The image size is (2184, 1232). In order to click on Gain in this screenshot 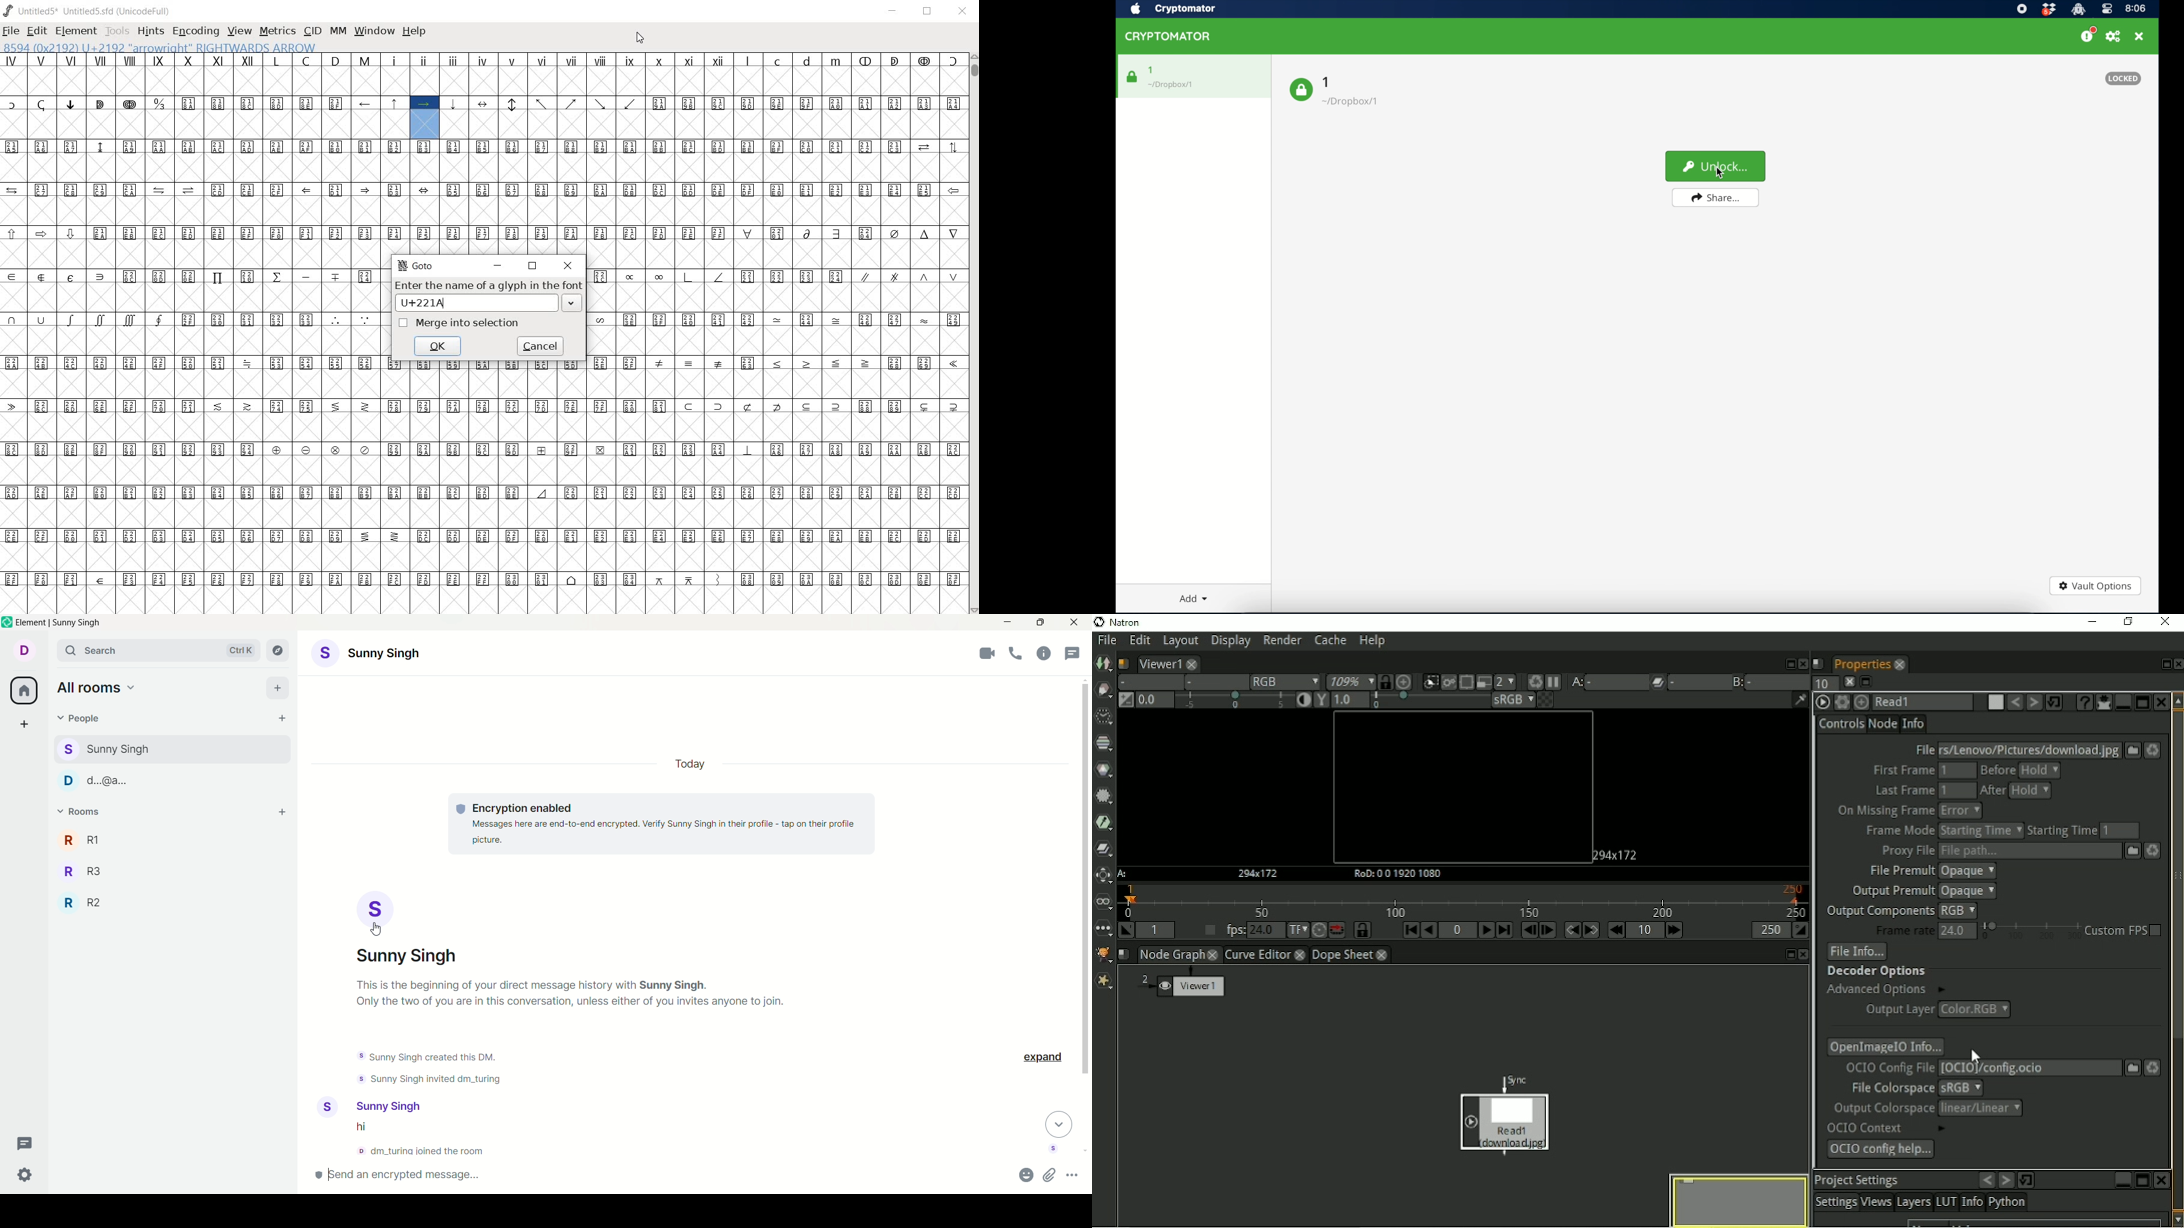, I will do `click(1210, 702)`.